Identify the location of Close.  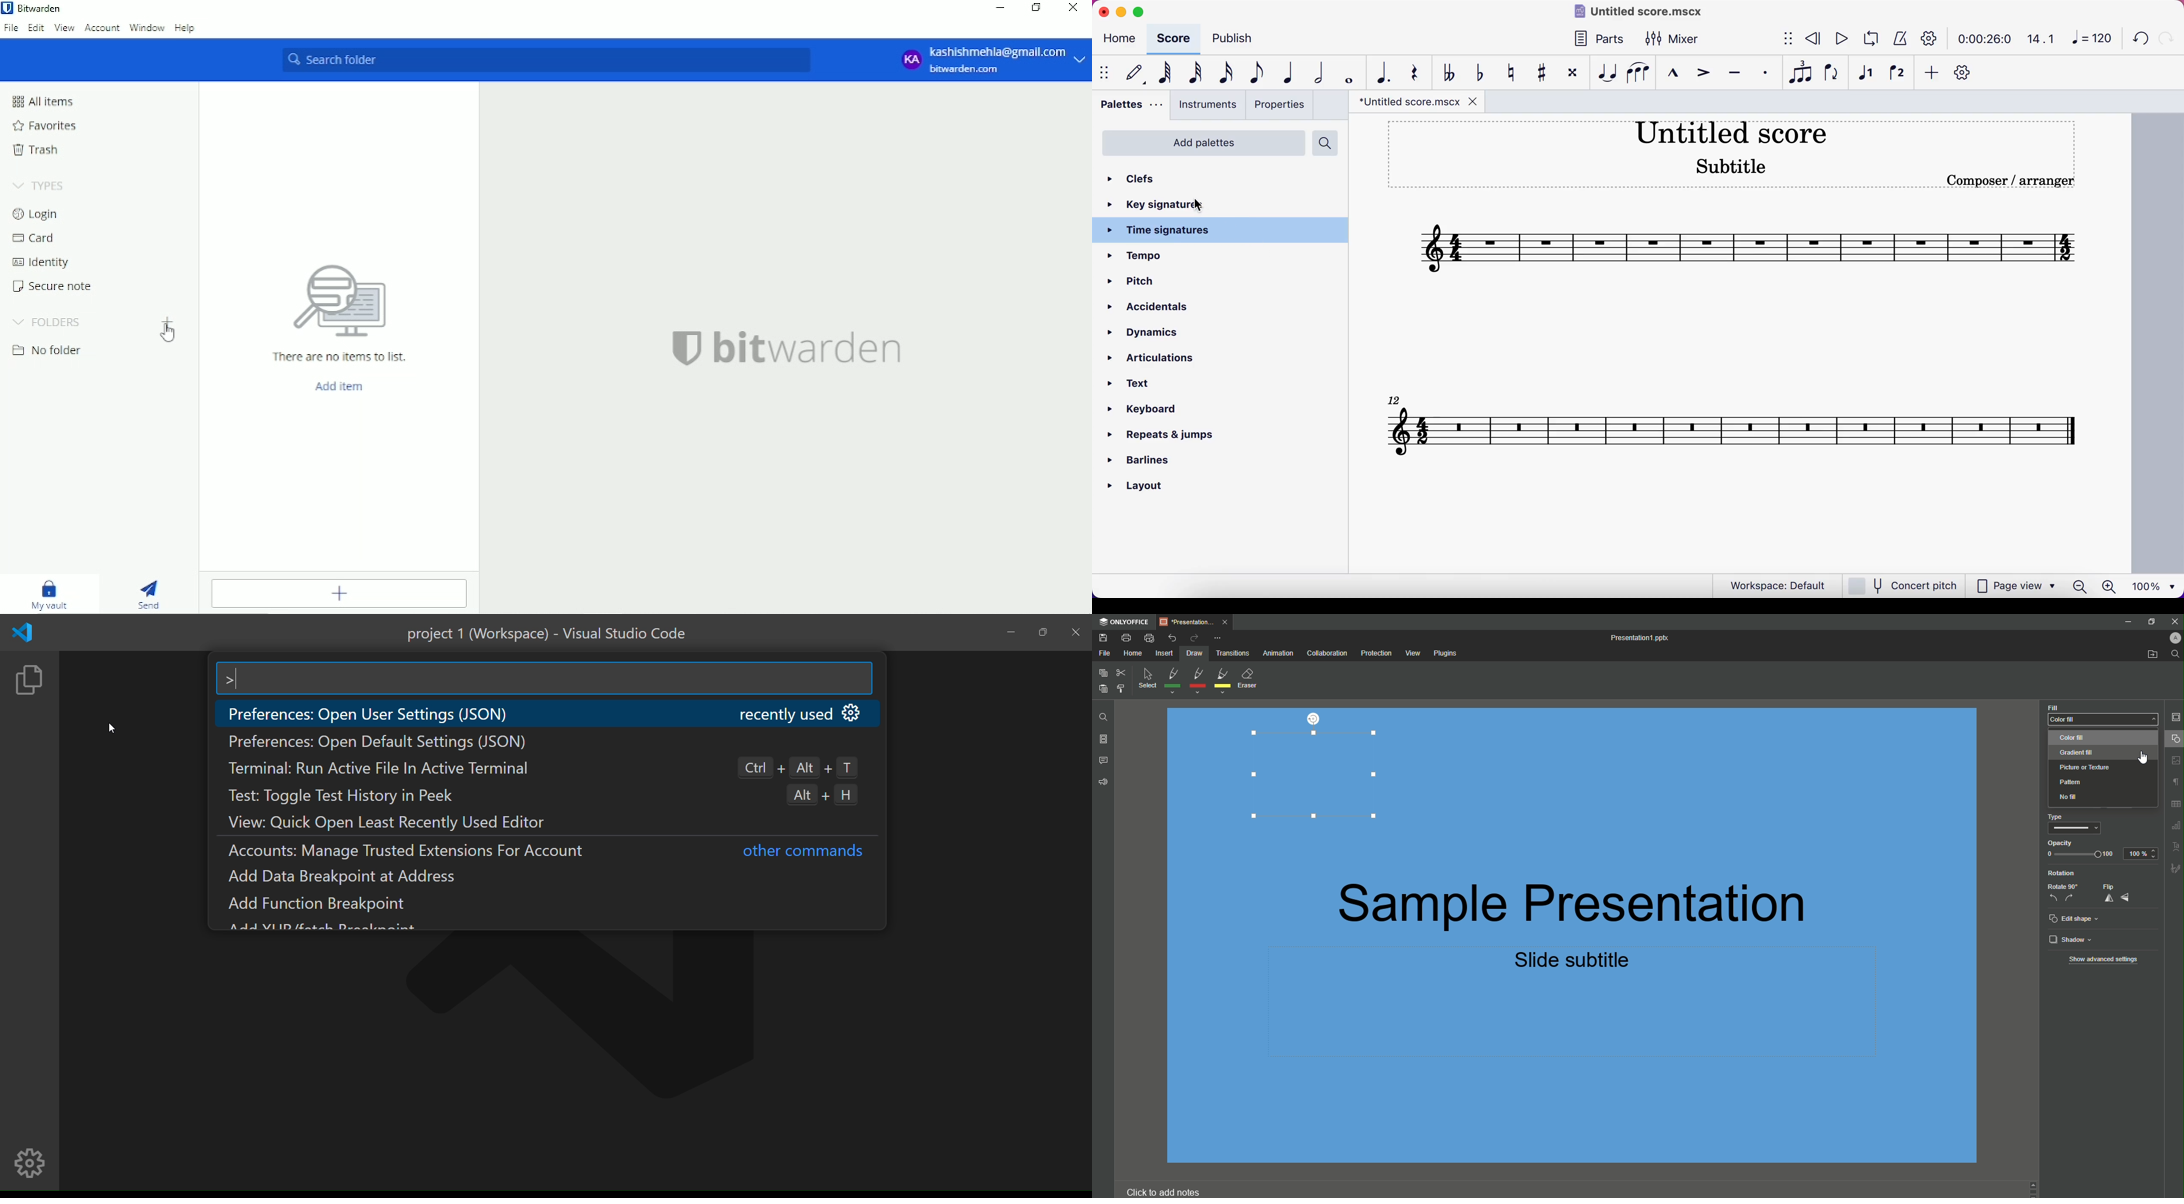
(2172, 621).